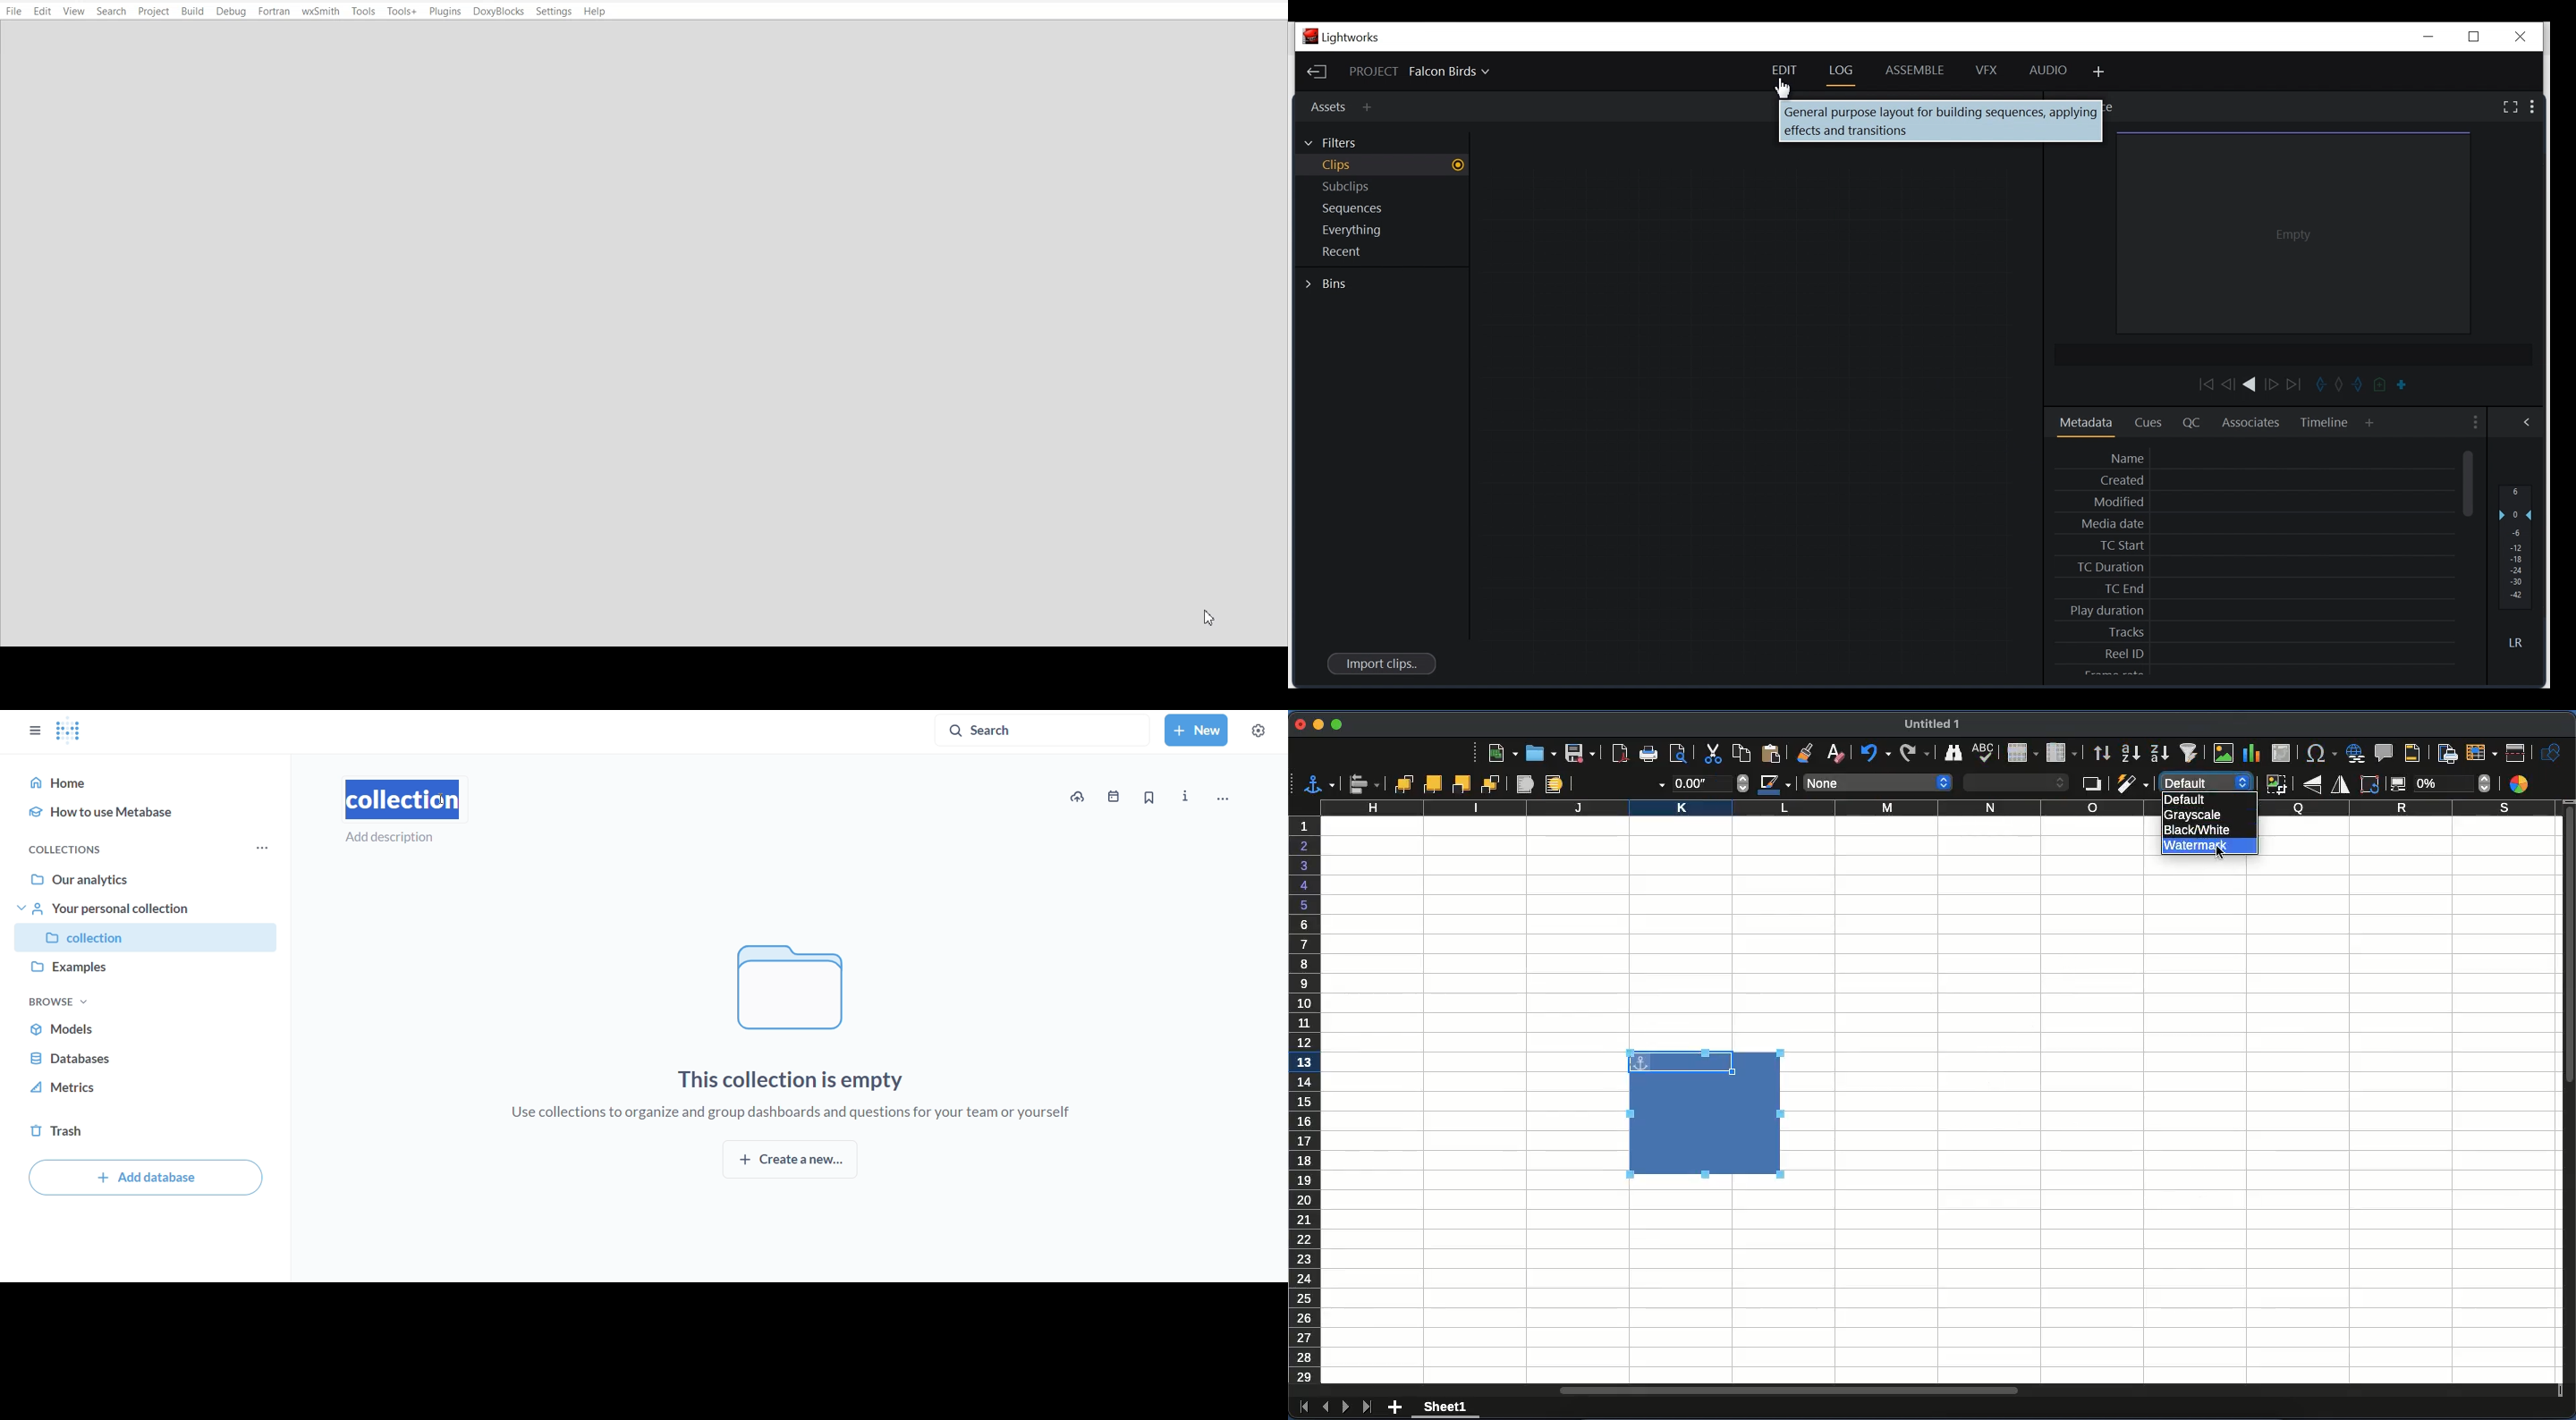  I want to click on TC Start, so click(2261, 546).